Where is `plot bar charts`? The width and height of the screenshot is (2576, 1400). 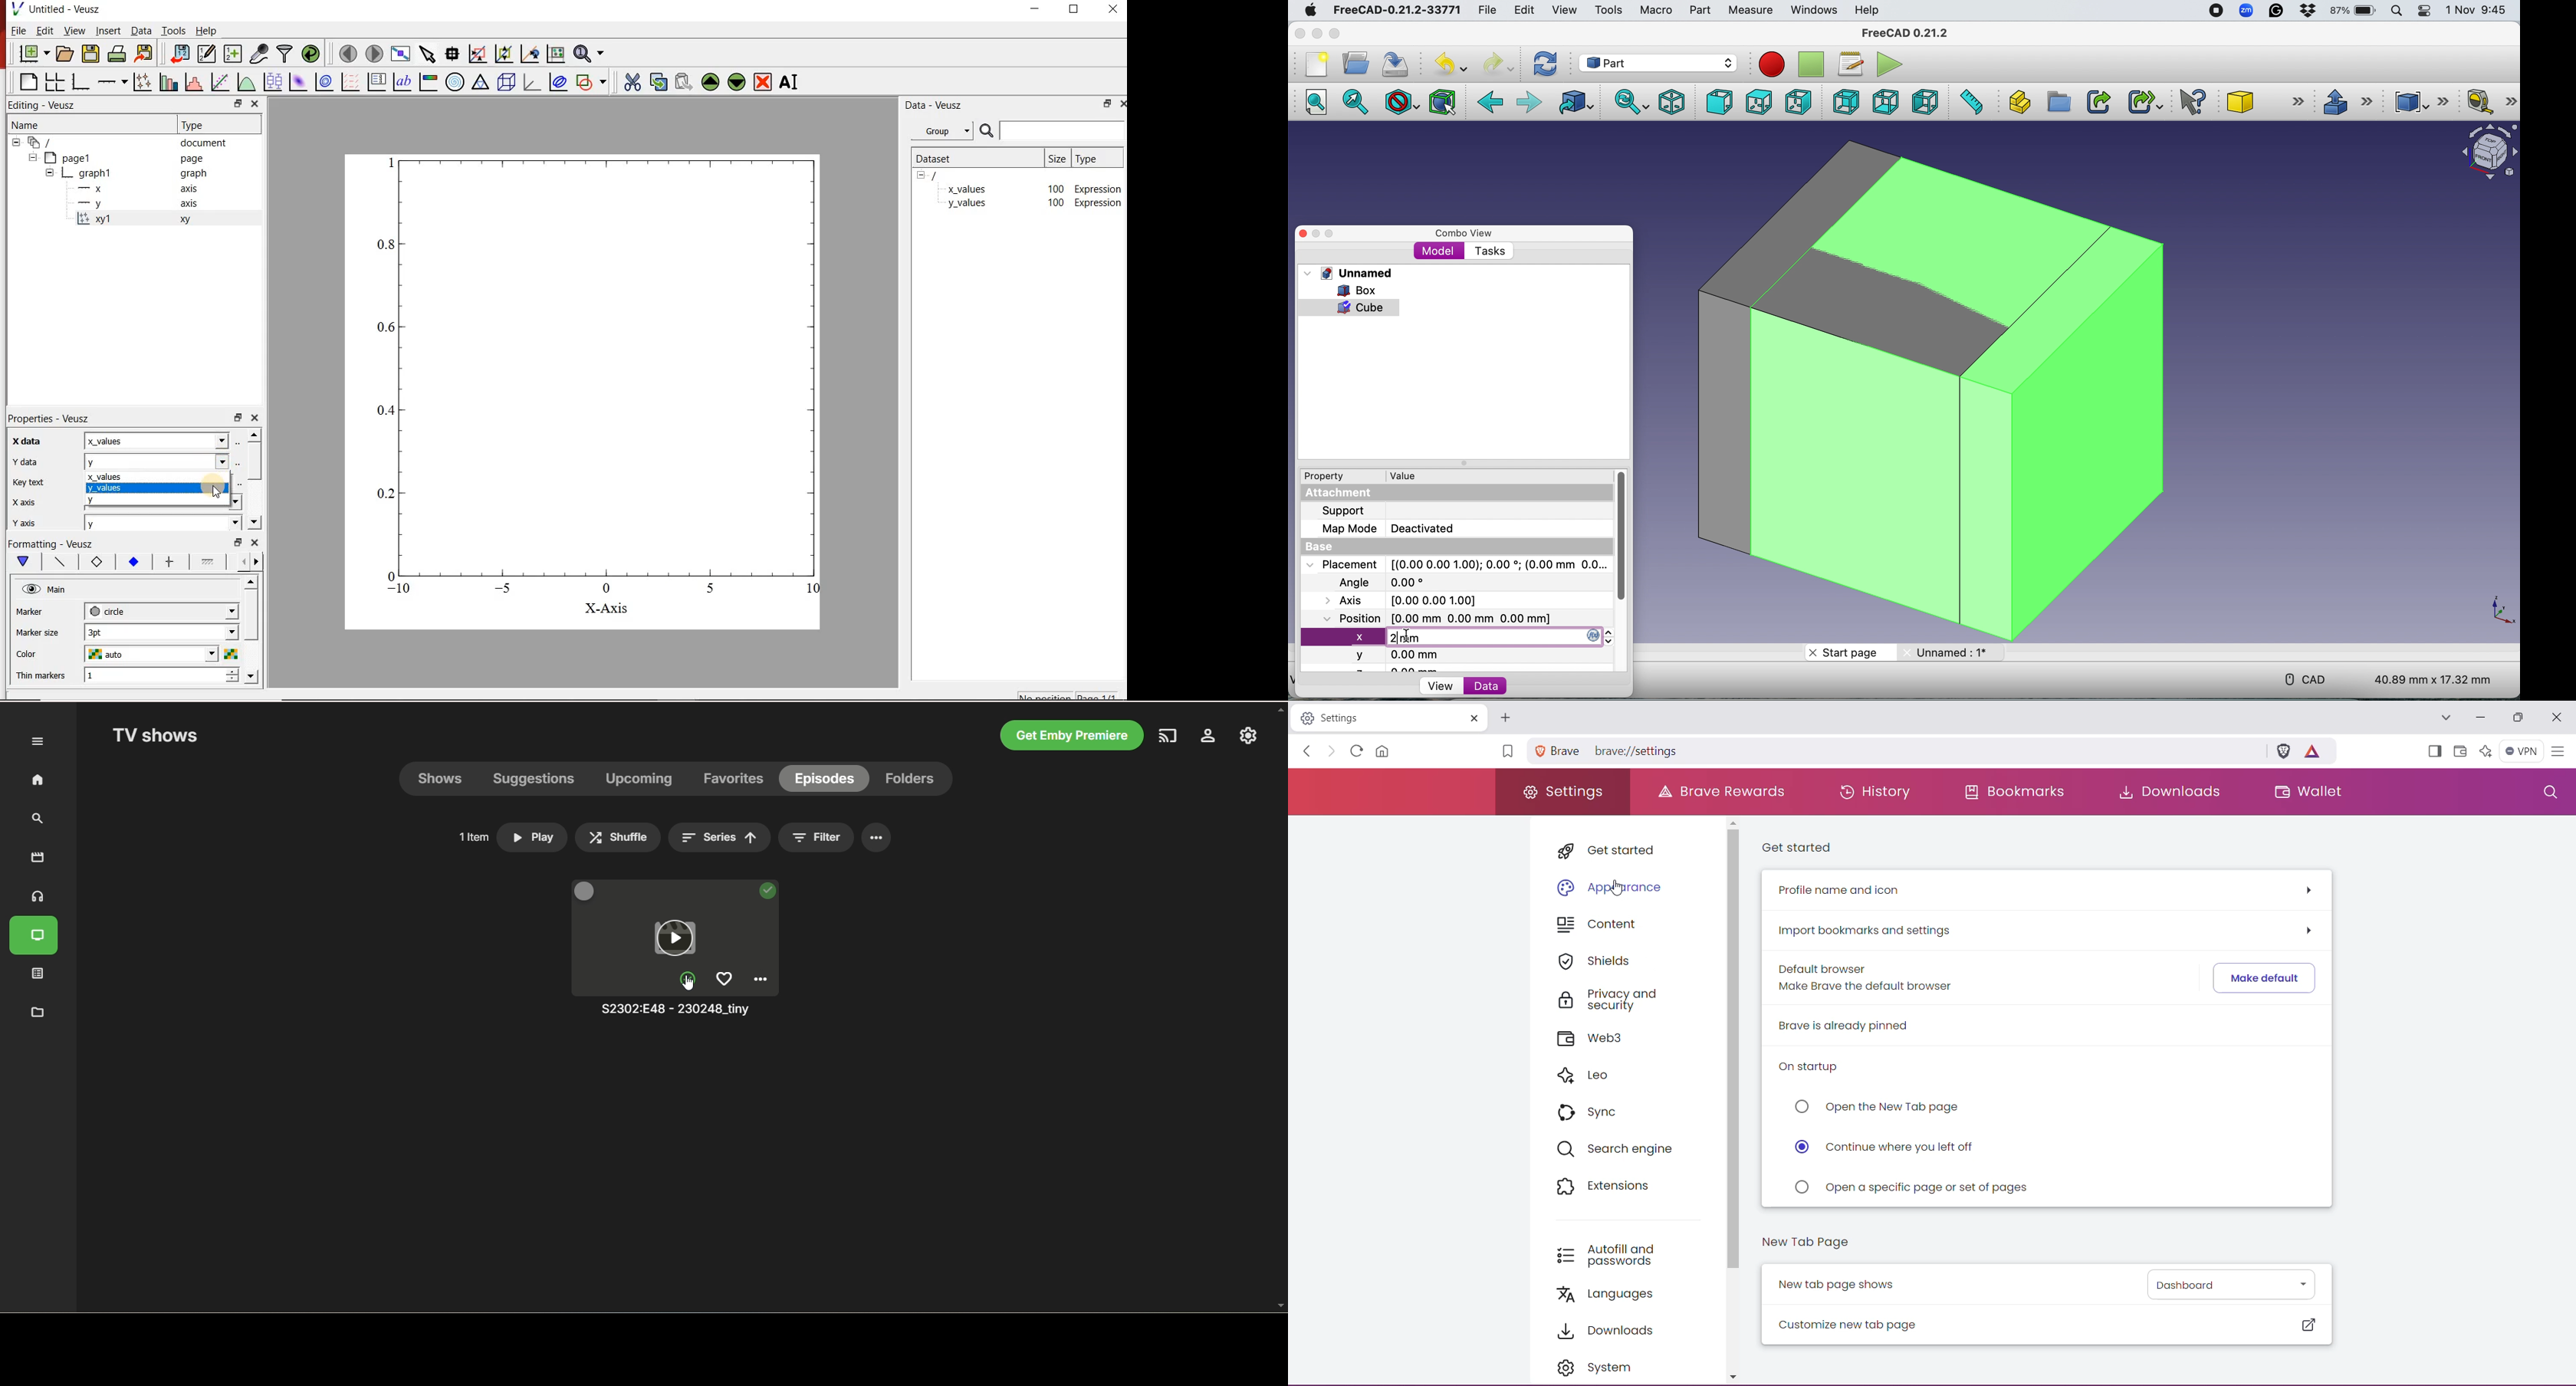
plot bar charts is located at coordinates (168, 82).